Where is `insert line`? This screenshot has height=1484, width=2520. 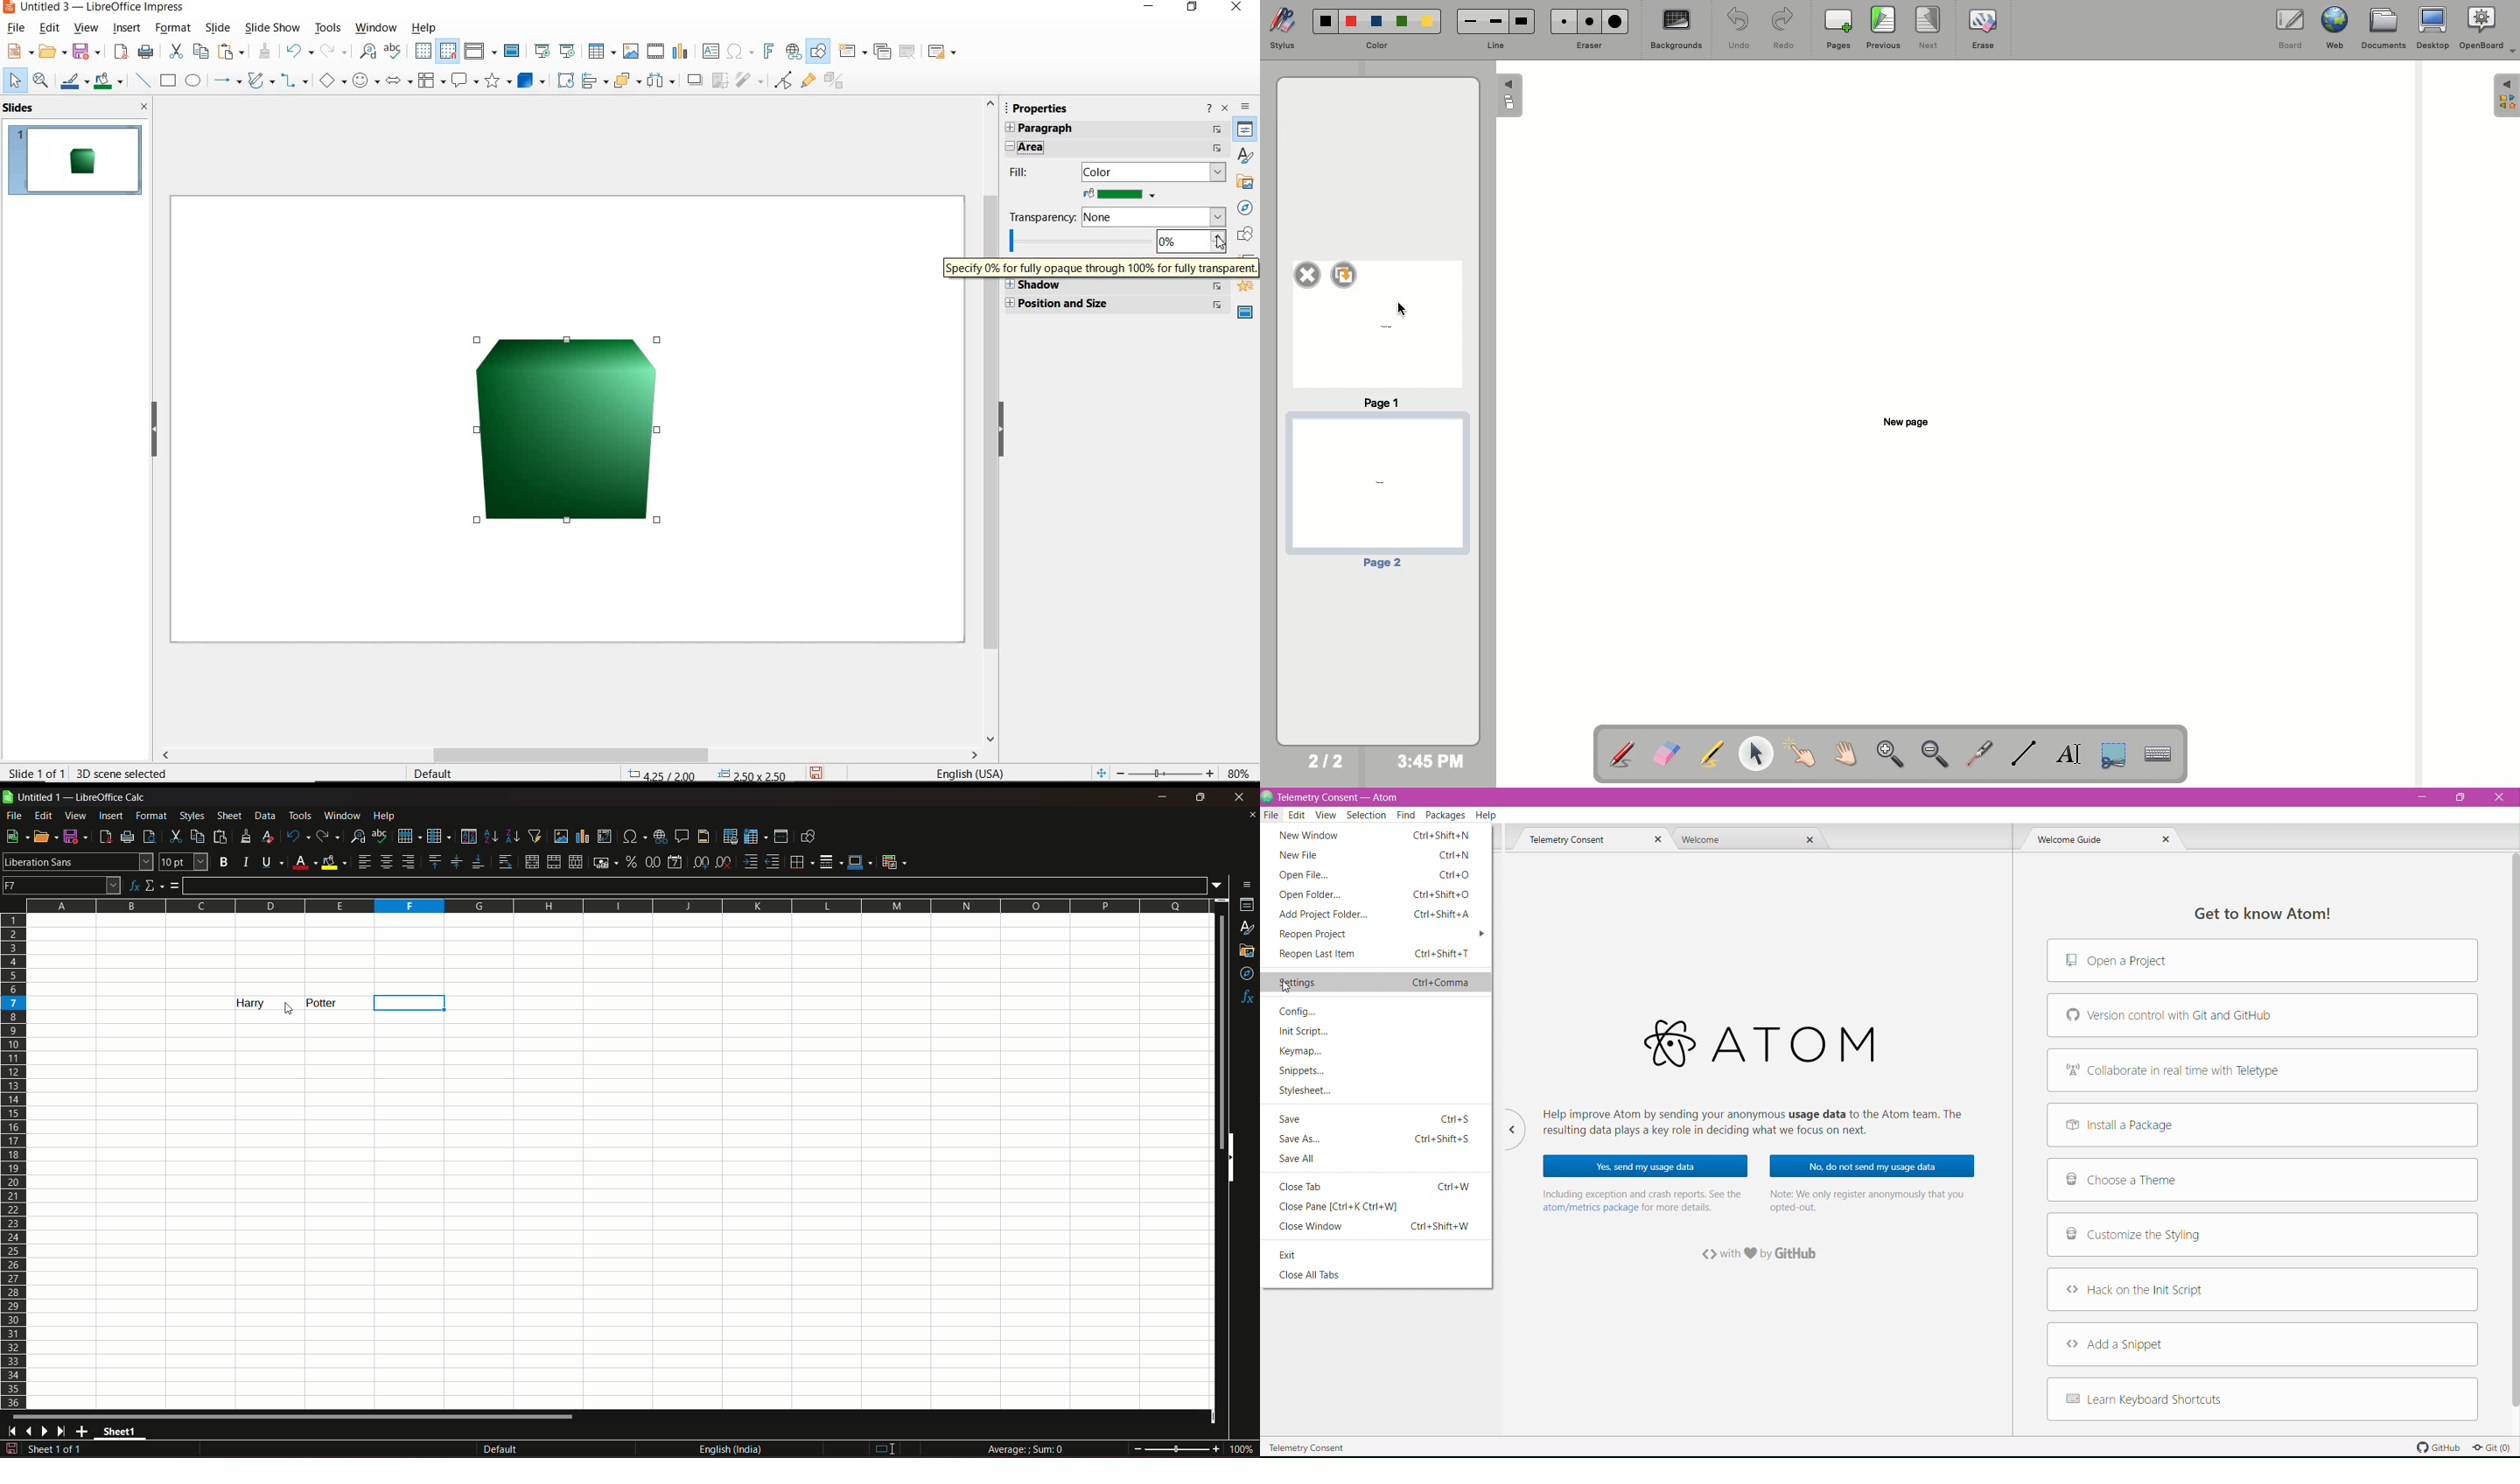
insert line is located at coordinates (142, 80).